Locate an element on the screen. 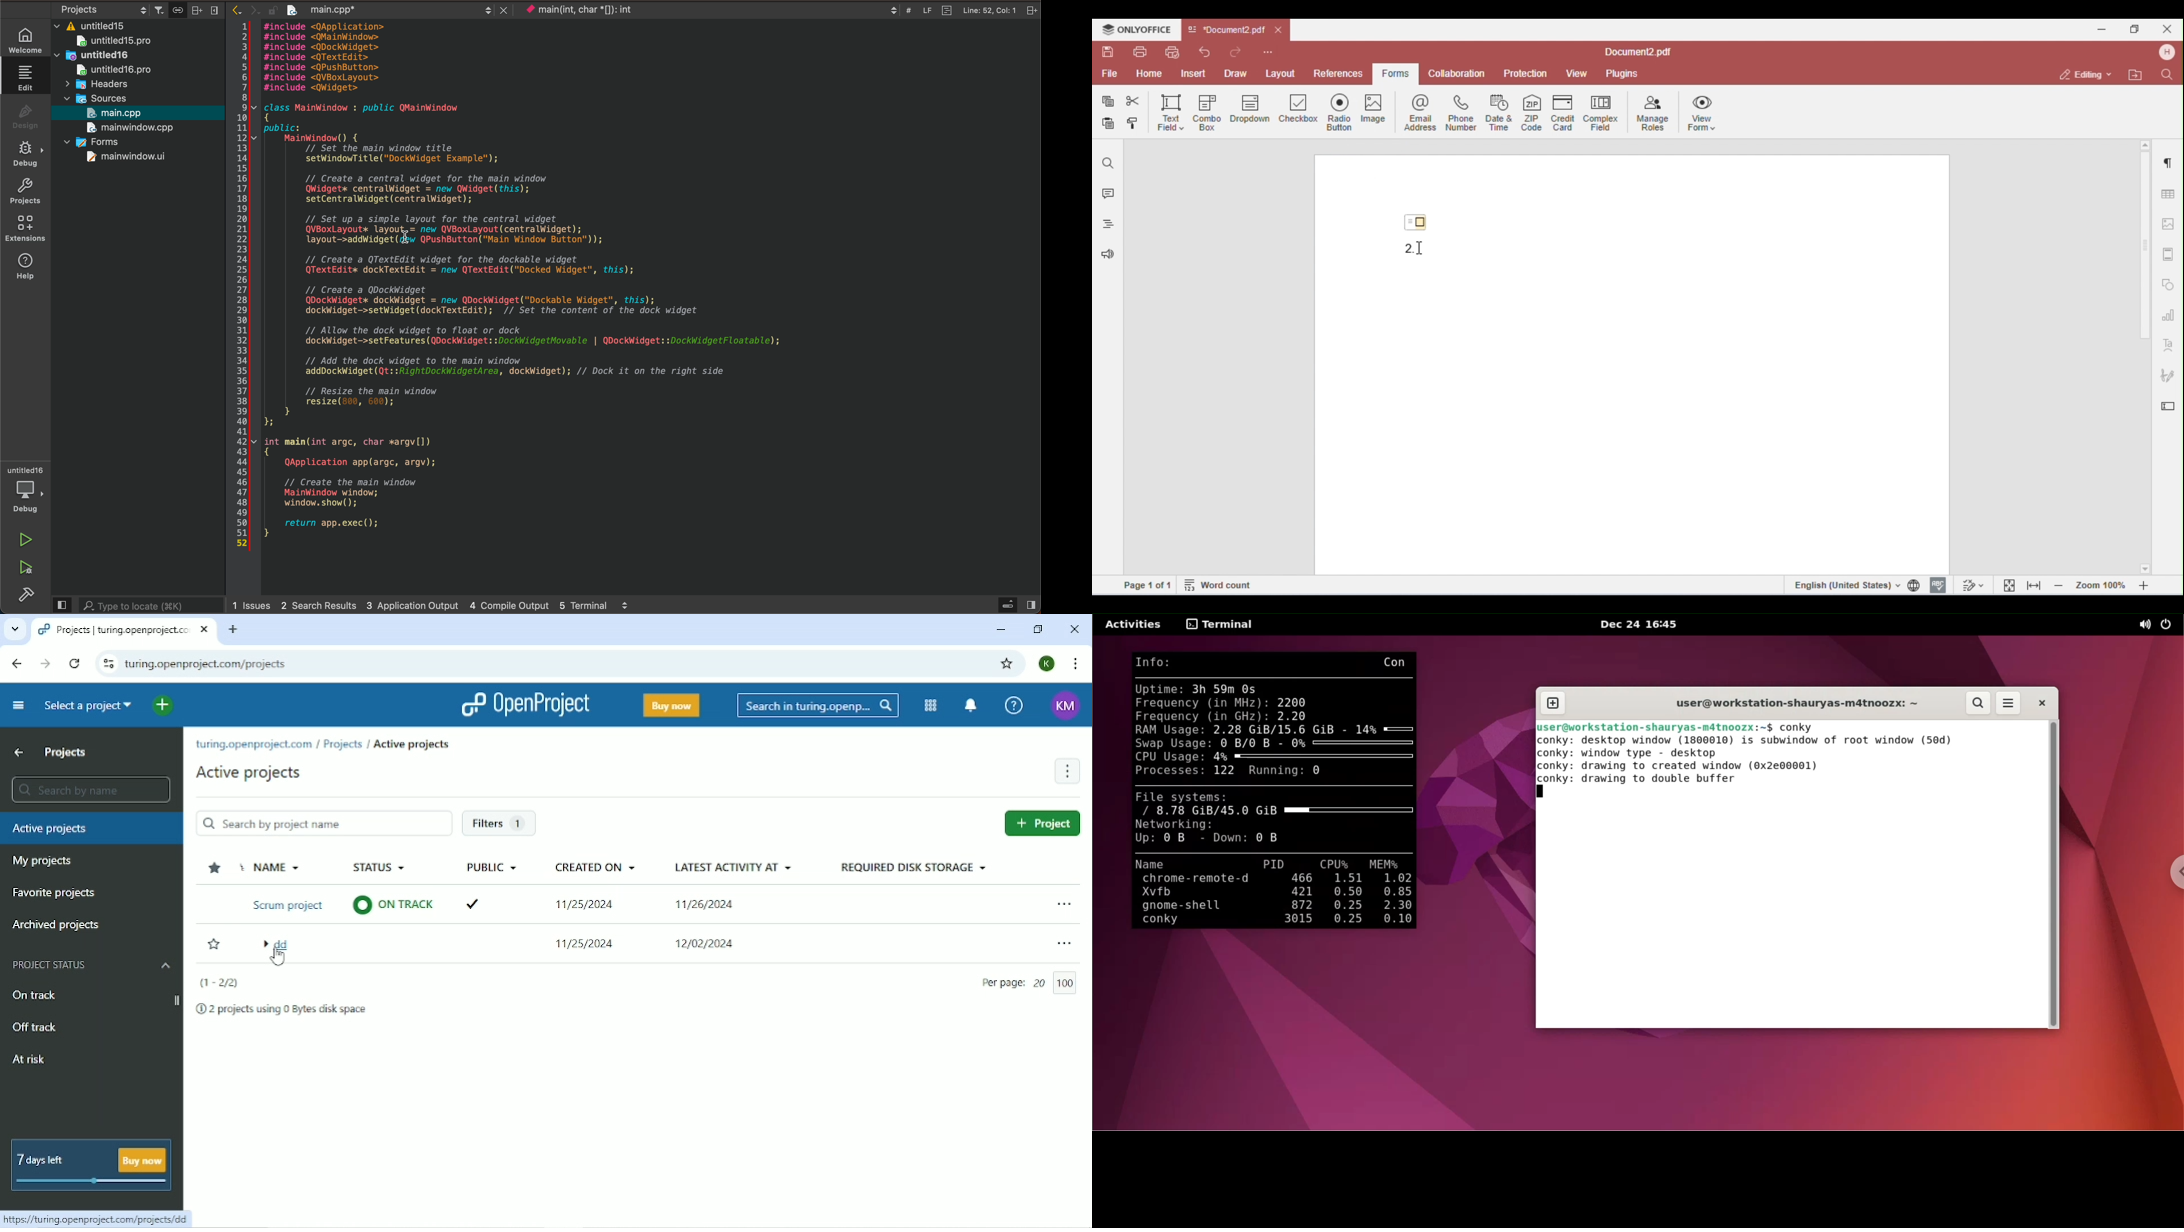  turing.openproject.com is located at coordinates (252, 746).